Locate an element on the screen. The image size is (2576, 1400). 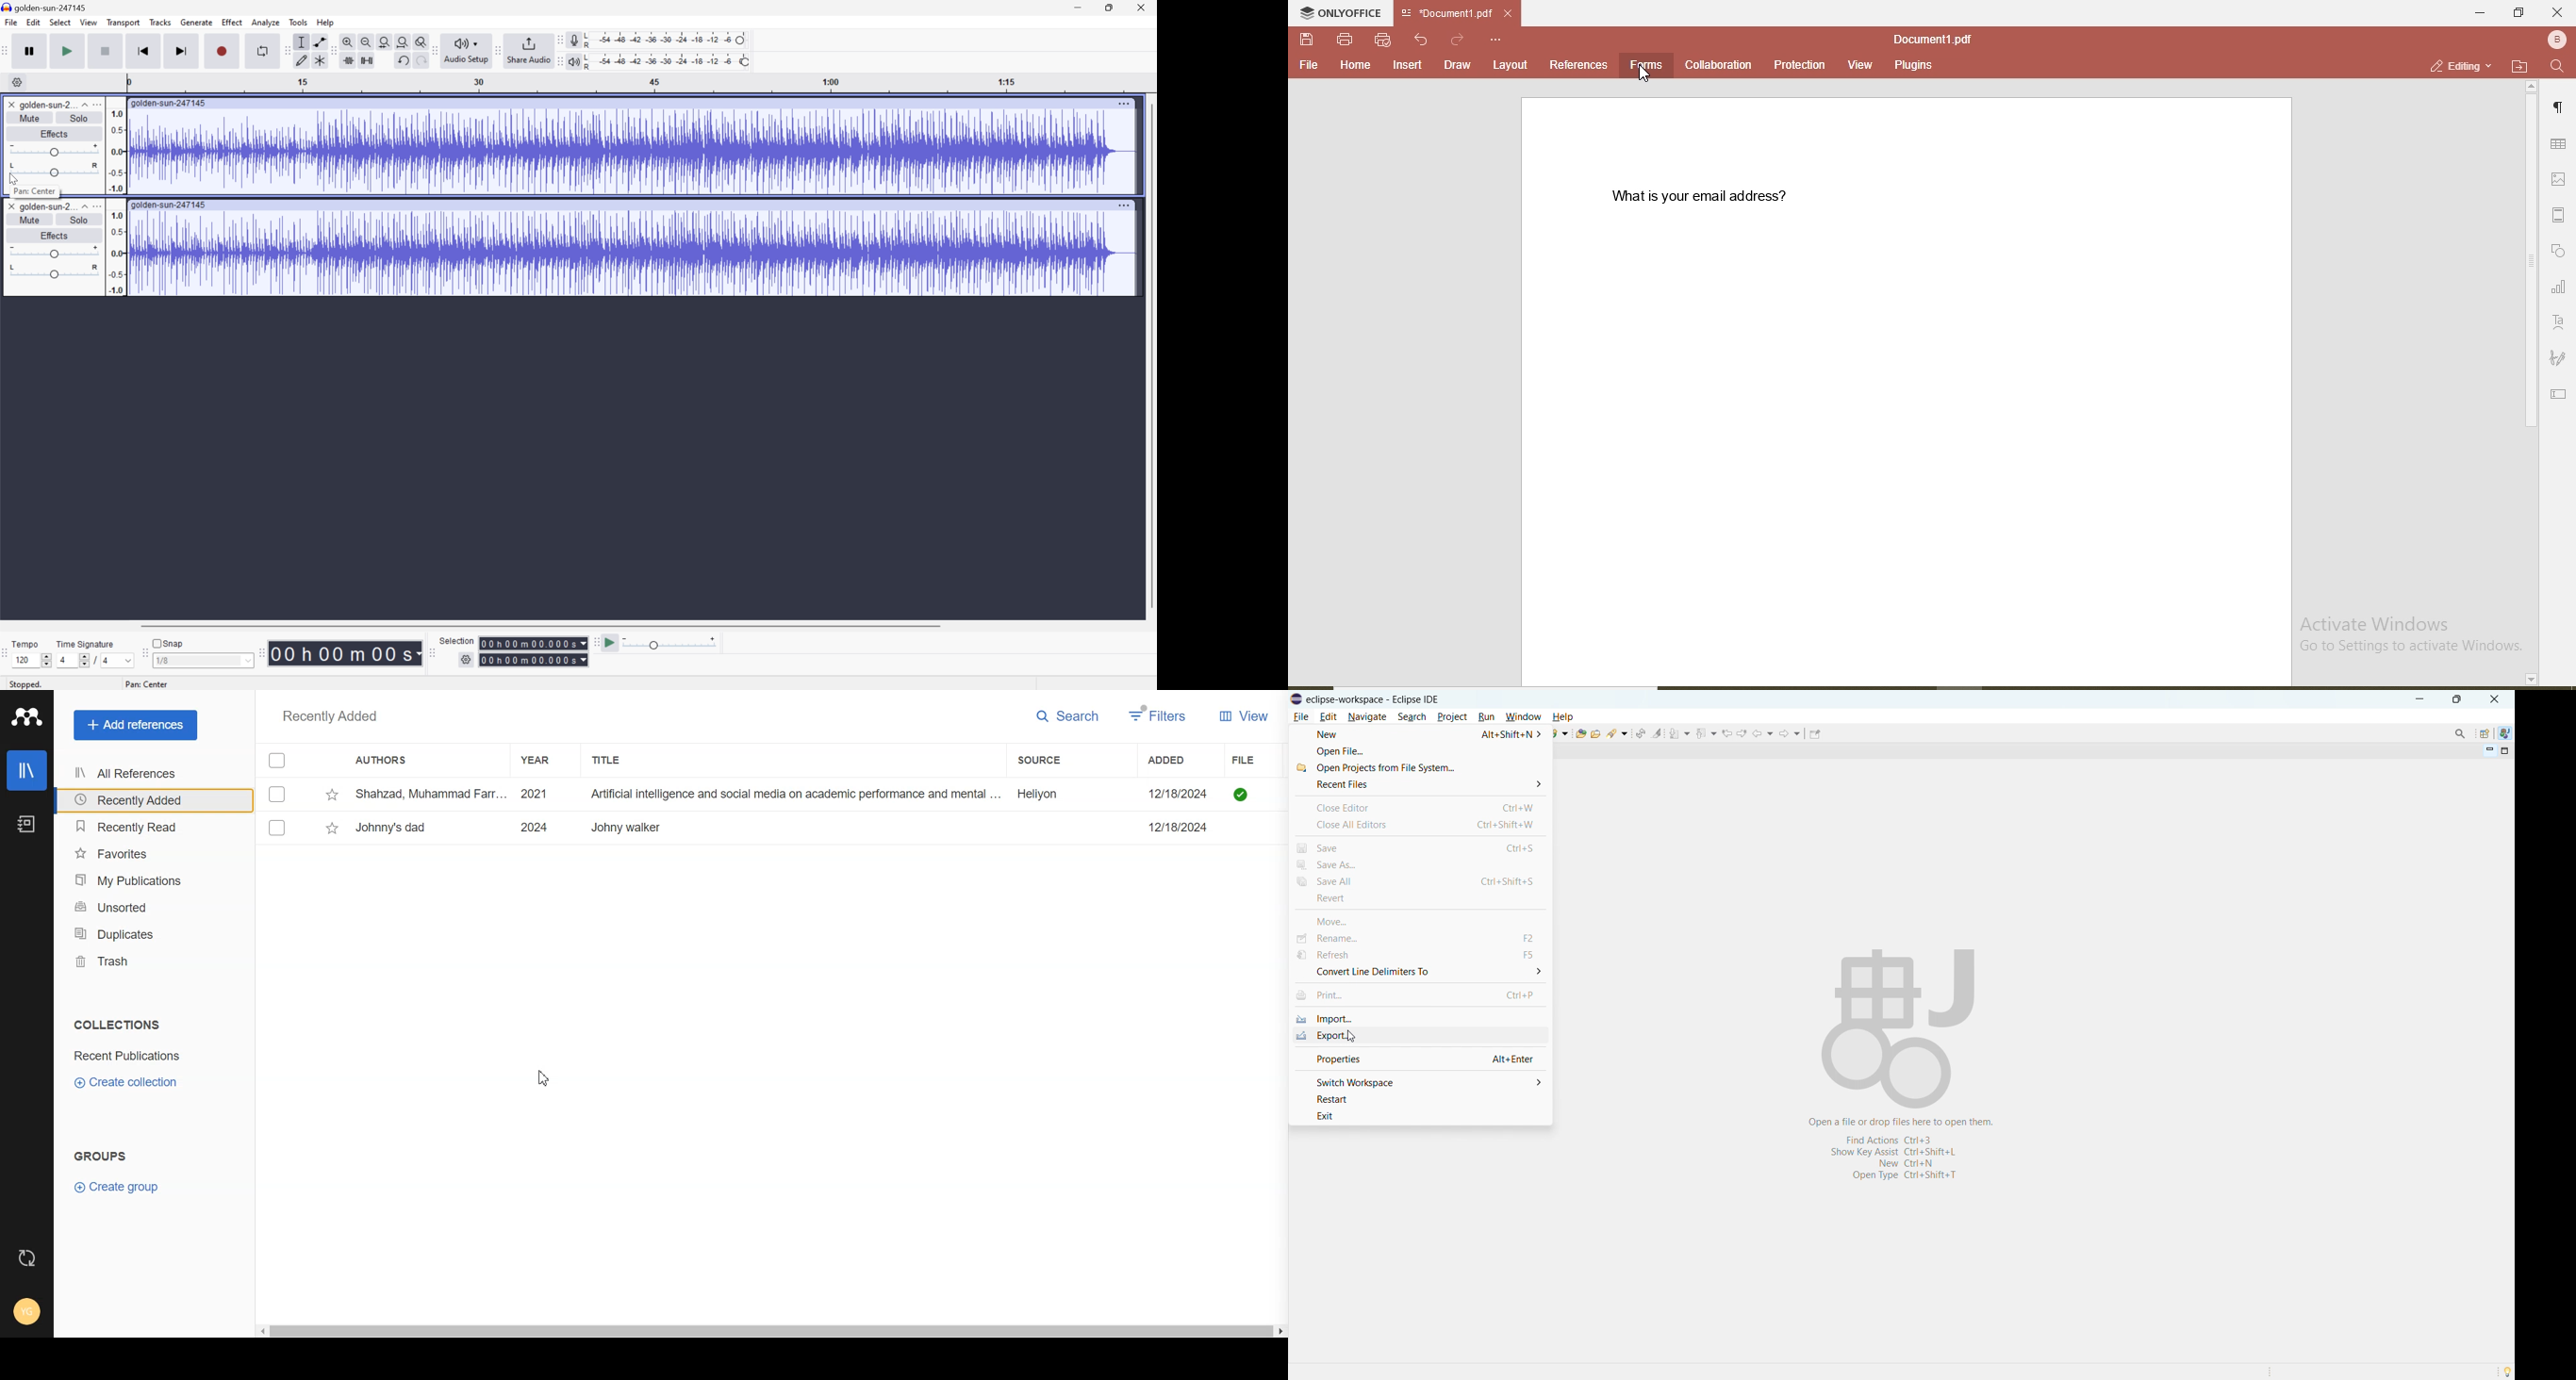
Scale is located at coordinates (642, 83).